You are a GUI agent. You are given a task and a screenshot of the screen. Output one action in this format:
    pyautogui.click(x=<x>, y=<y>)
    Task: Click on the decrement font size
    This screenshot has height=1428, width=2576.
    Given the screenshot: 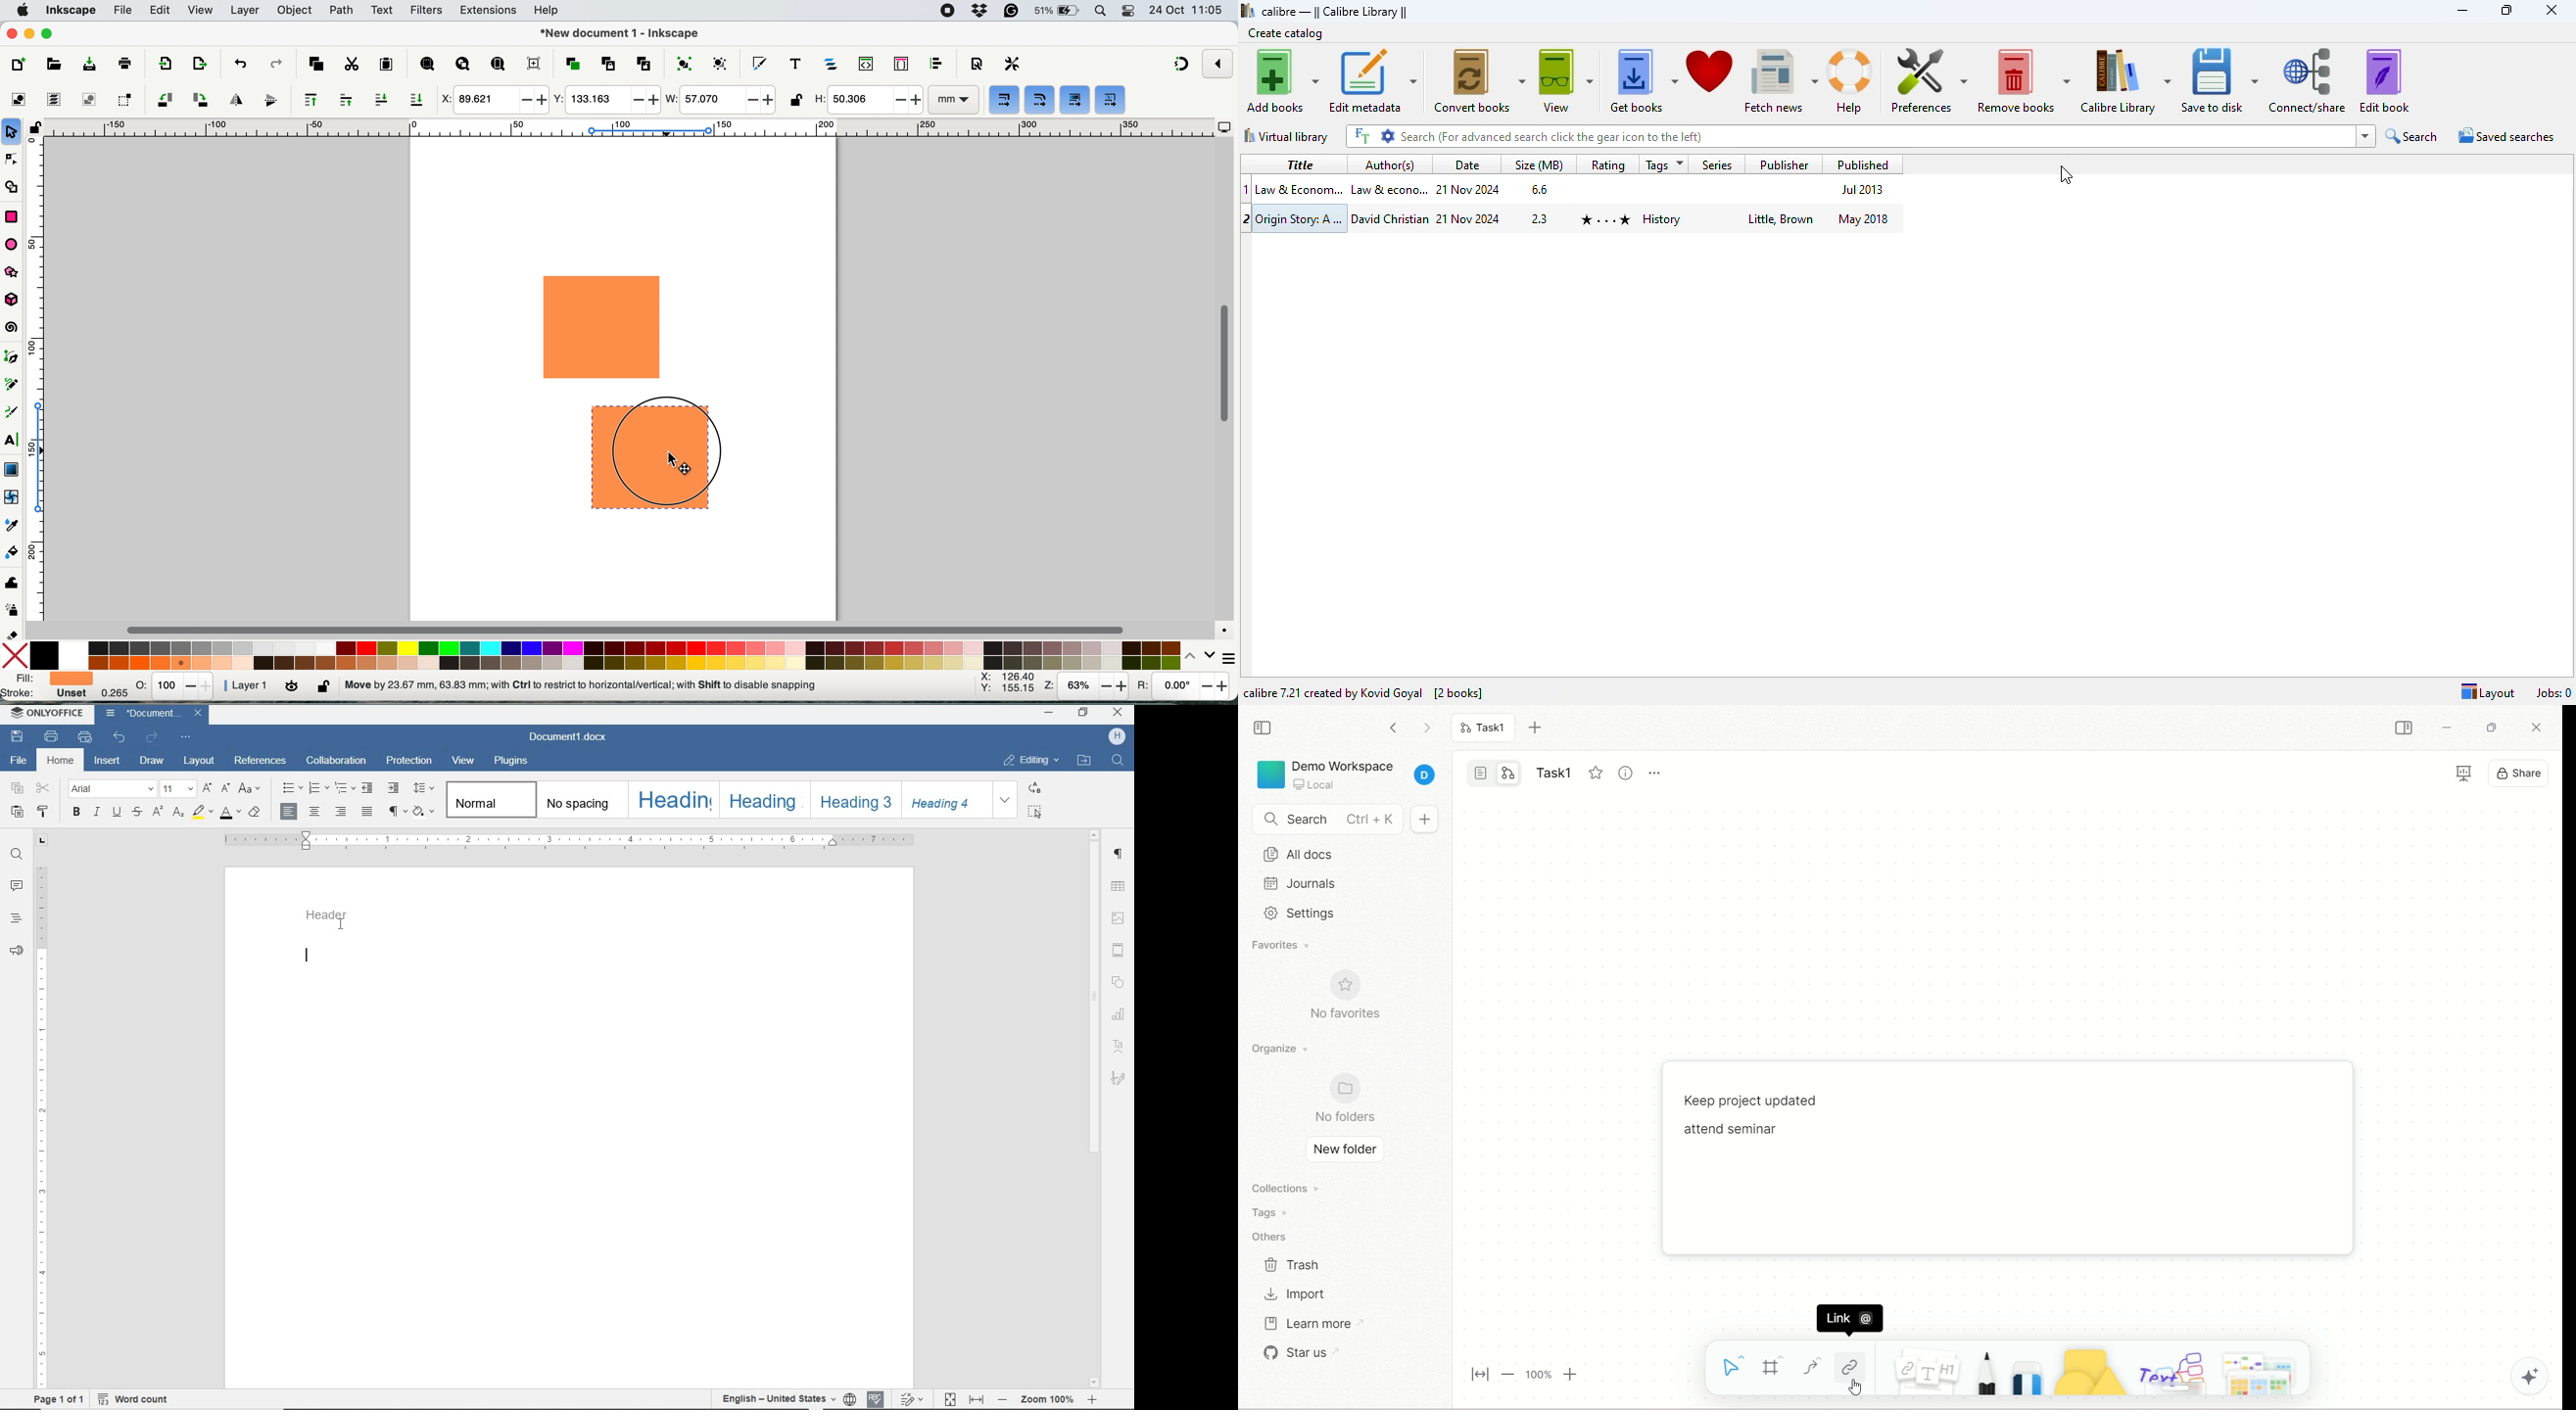 What is the action you would take?
    pyautogui.click(x=225, y=789)
    